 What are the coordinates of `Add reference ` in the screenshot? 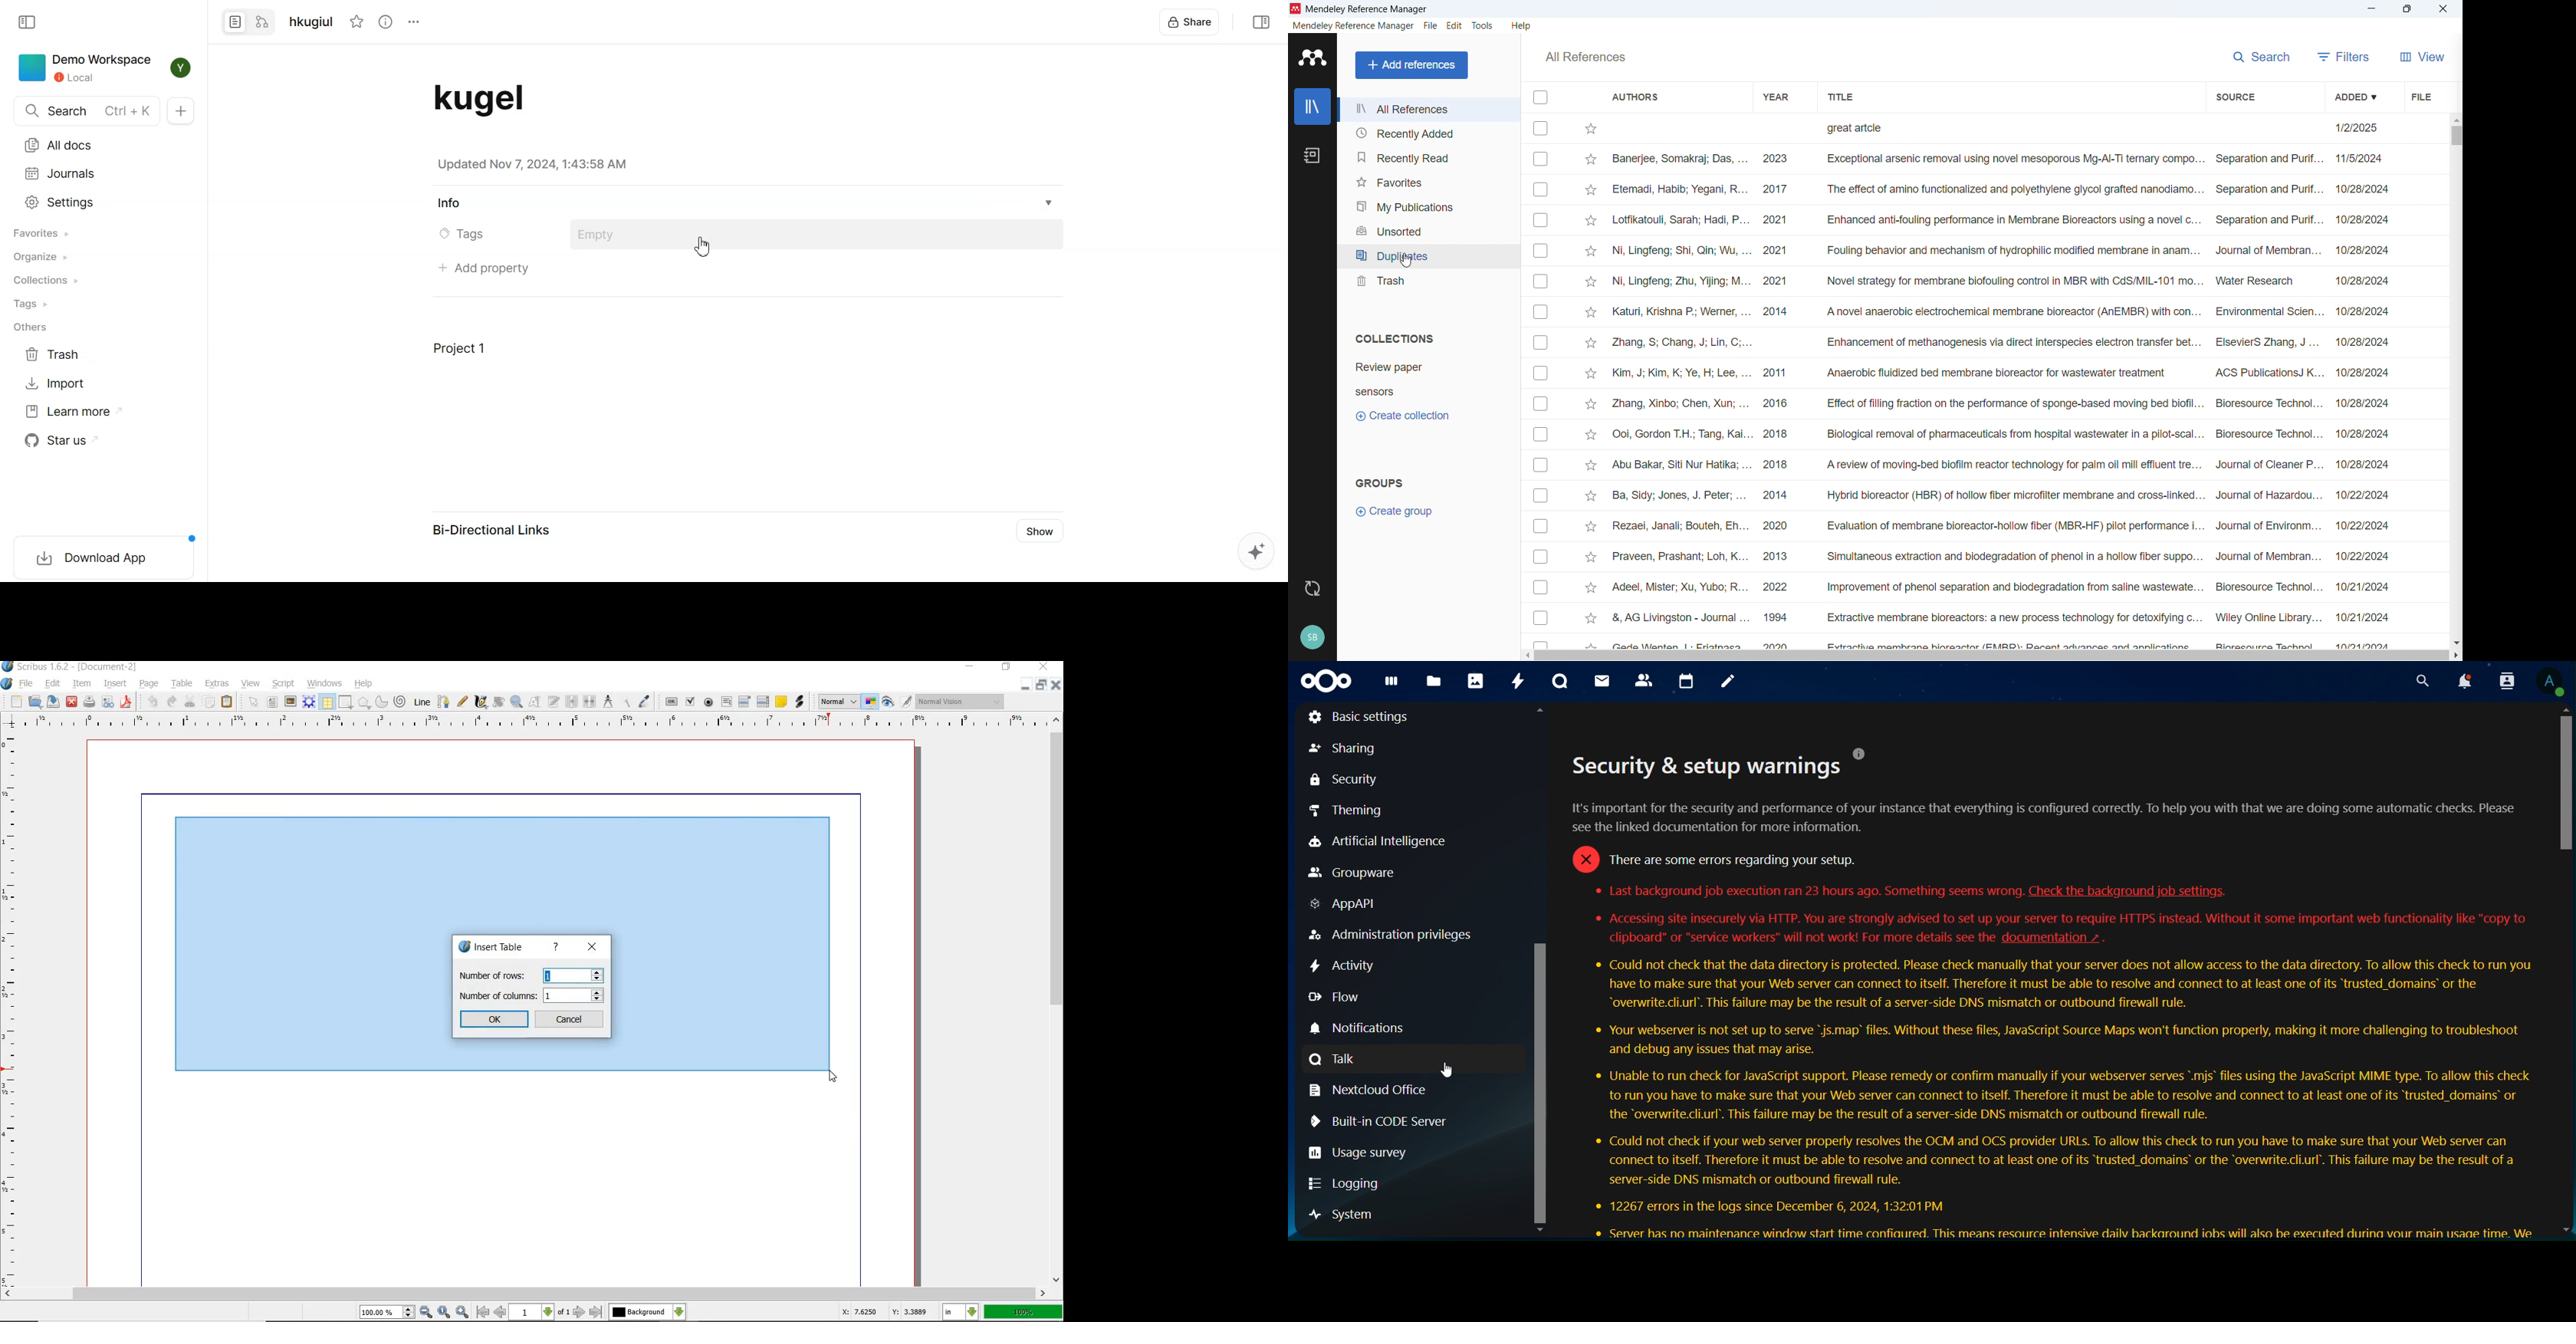 It's located at (1411, 65).